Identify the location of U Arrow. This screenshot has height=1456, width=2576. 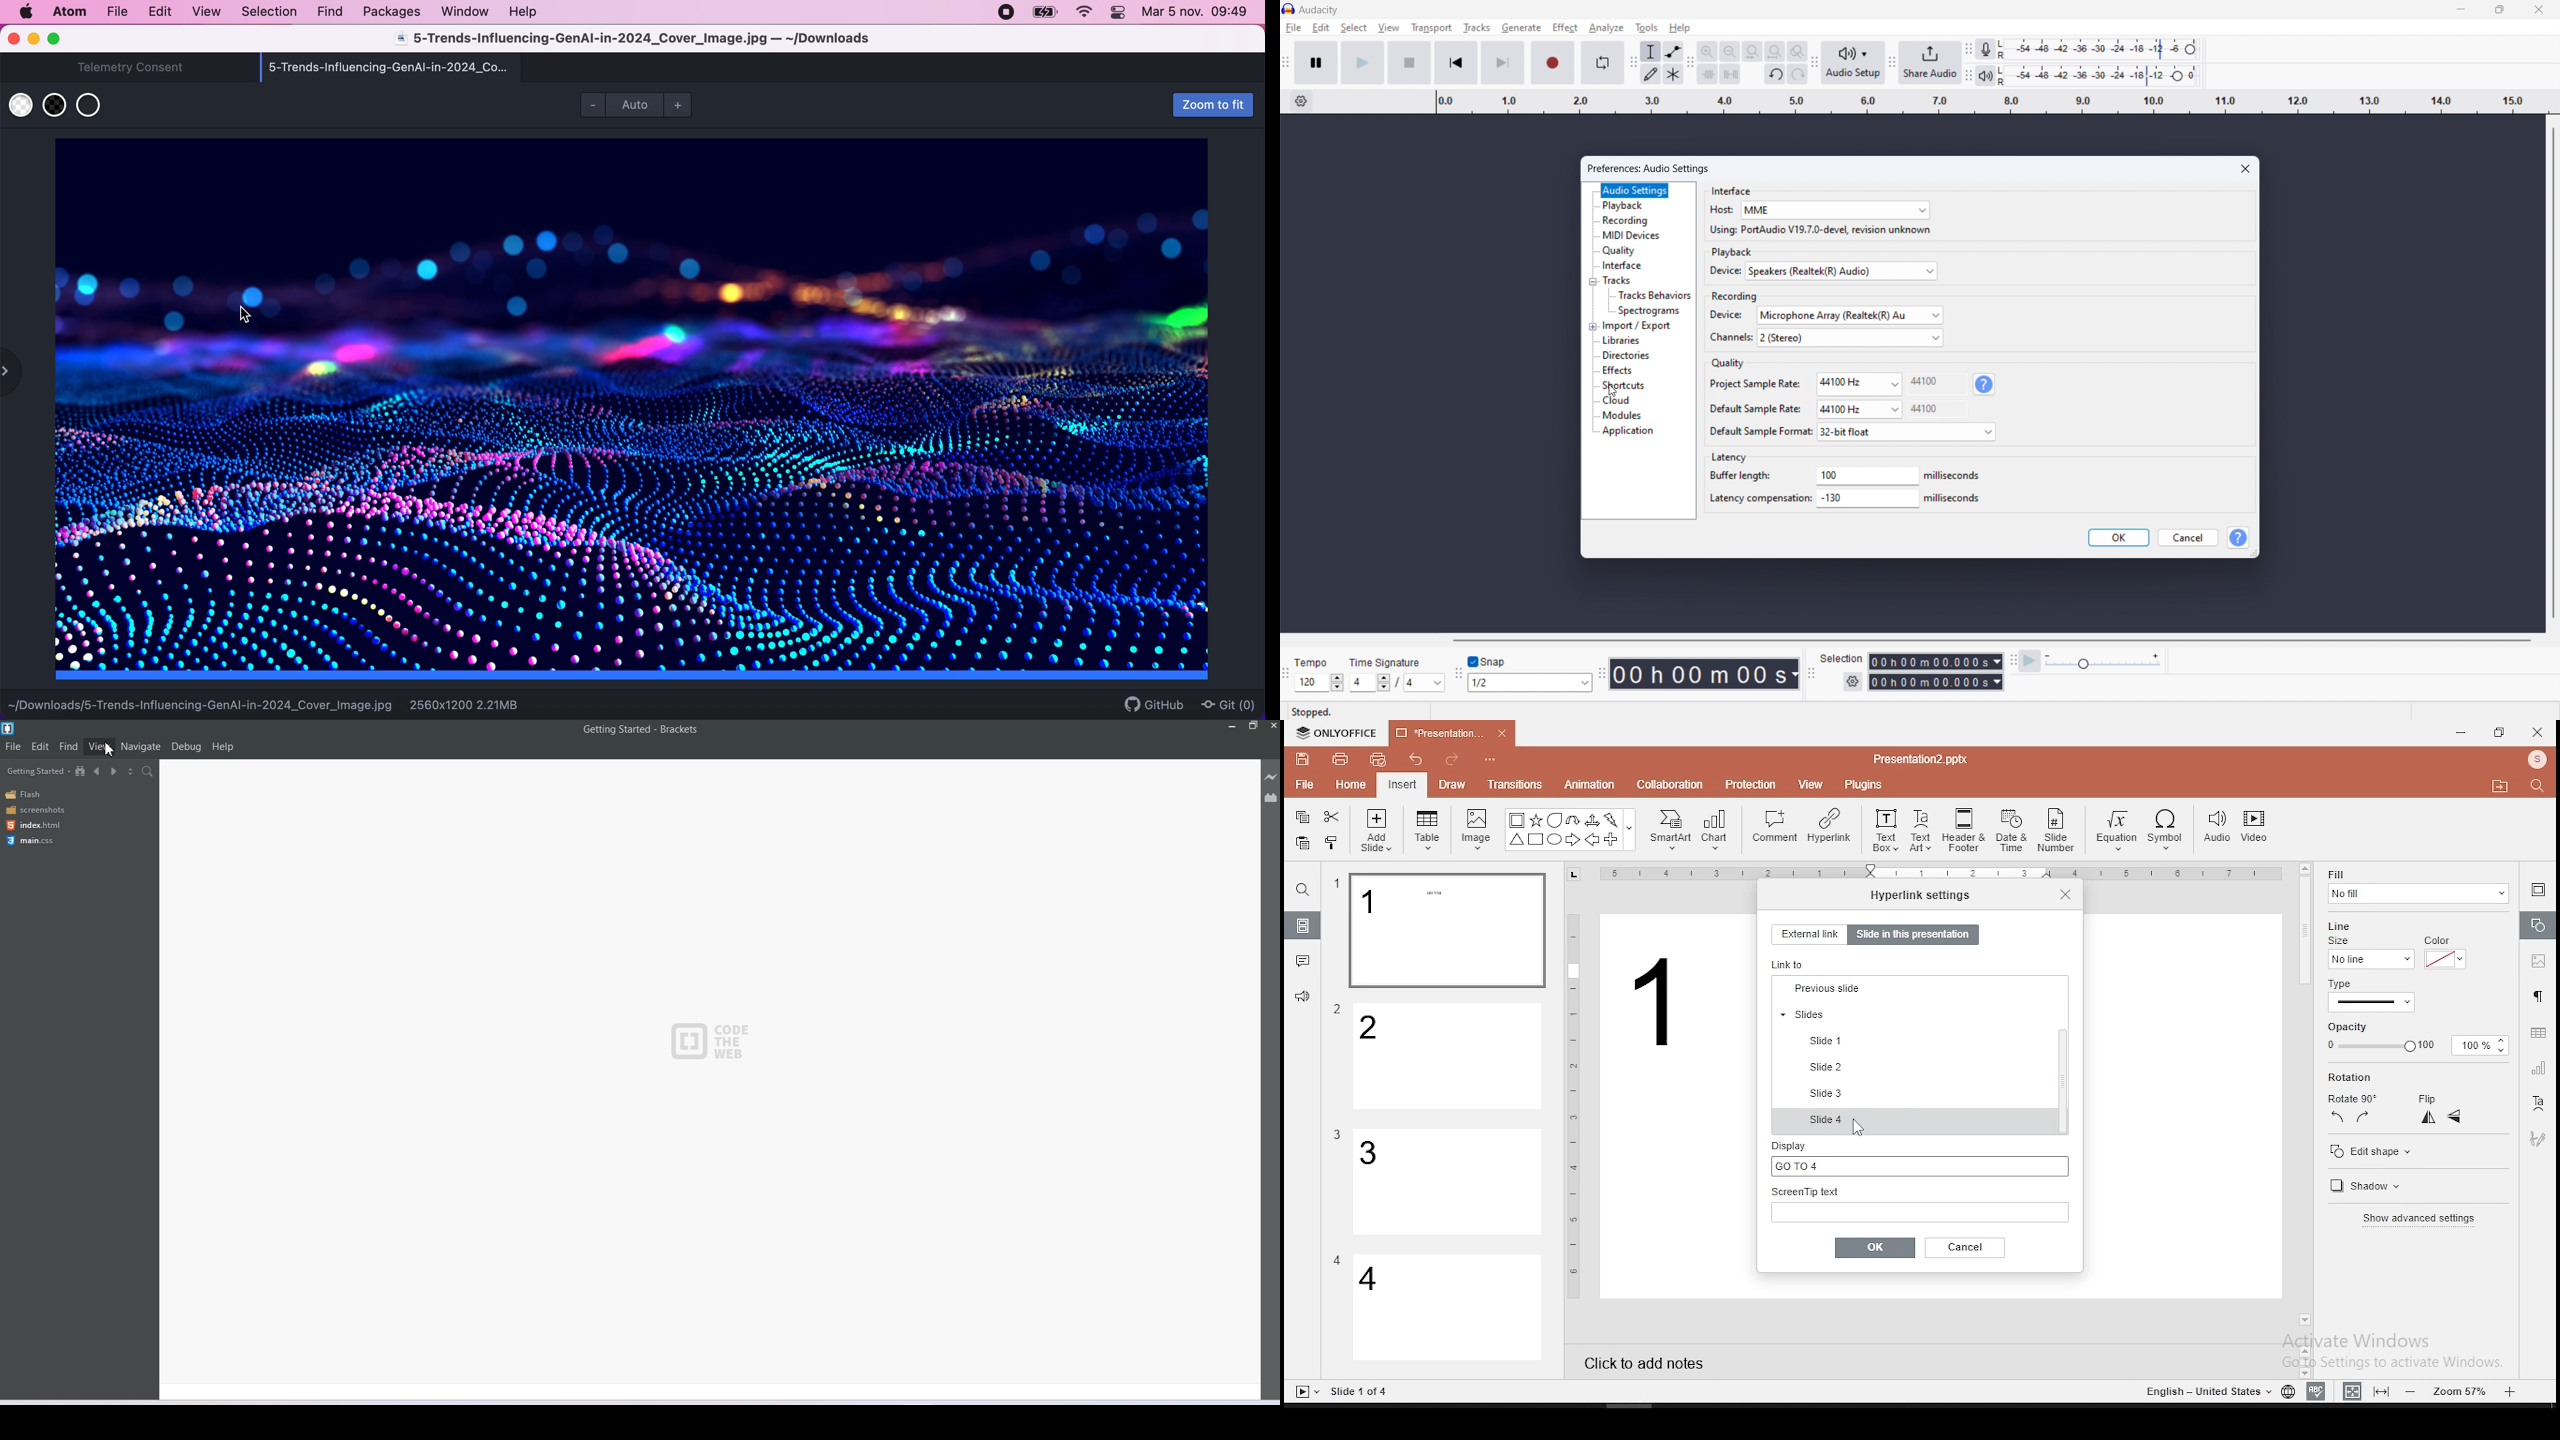
(1574, 820).